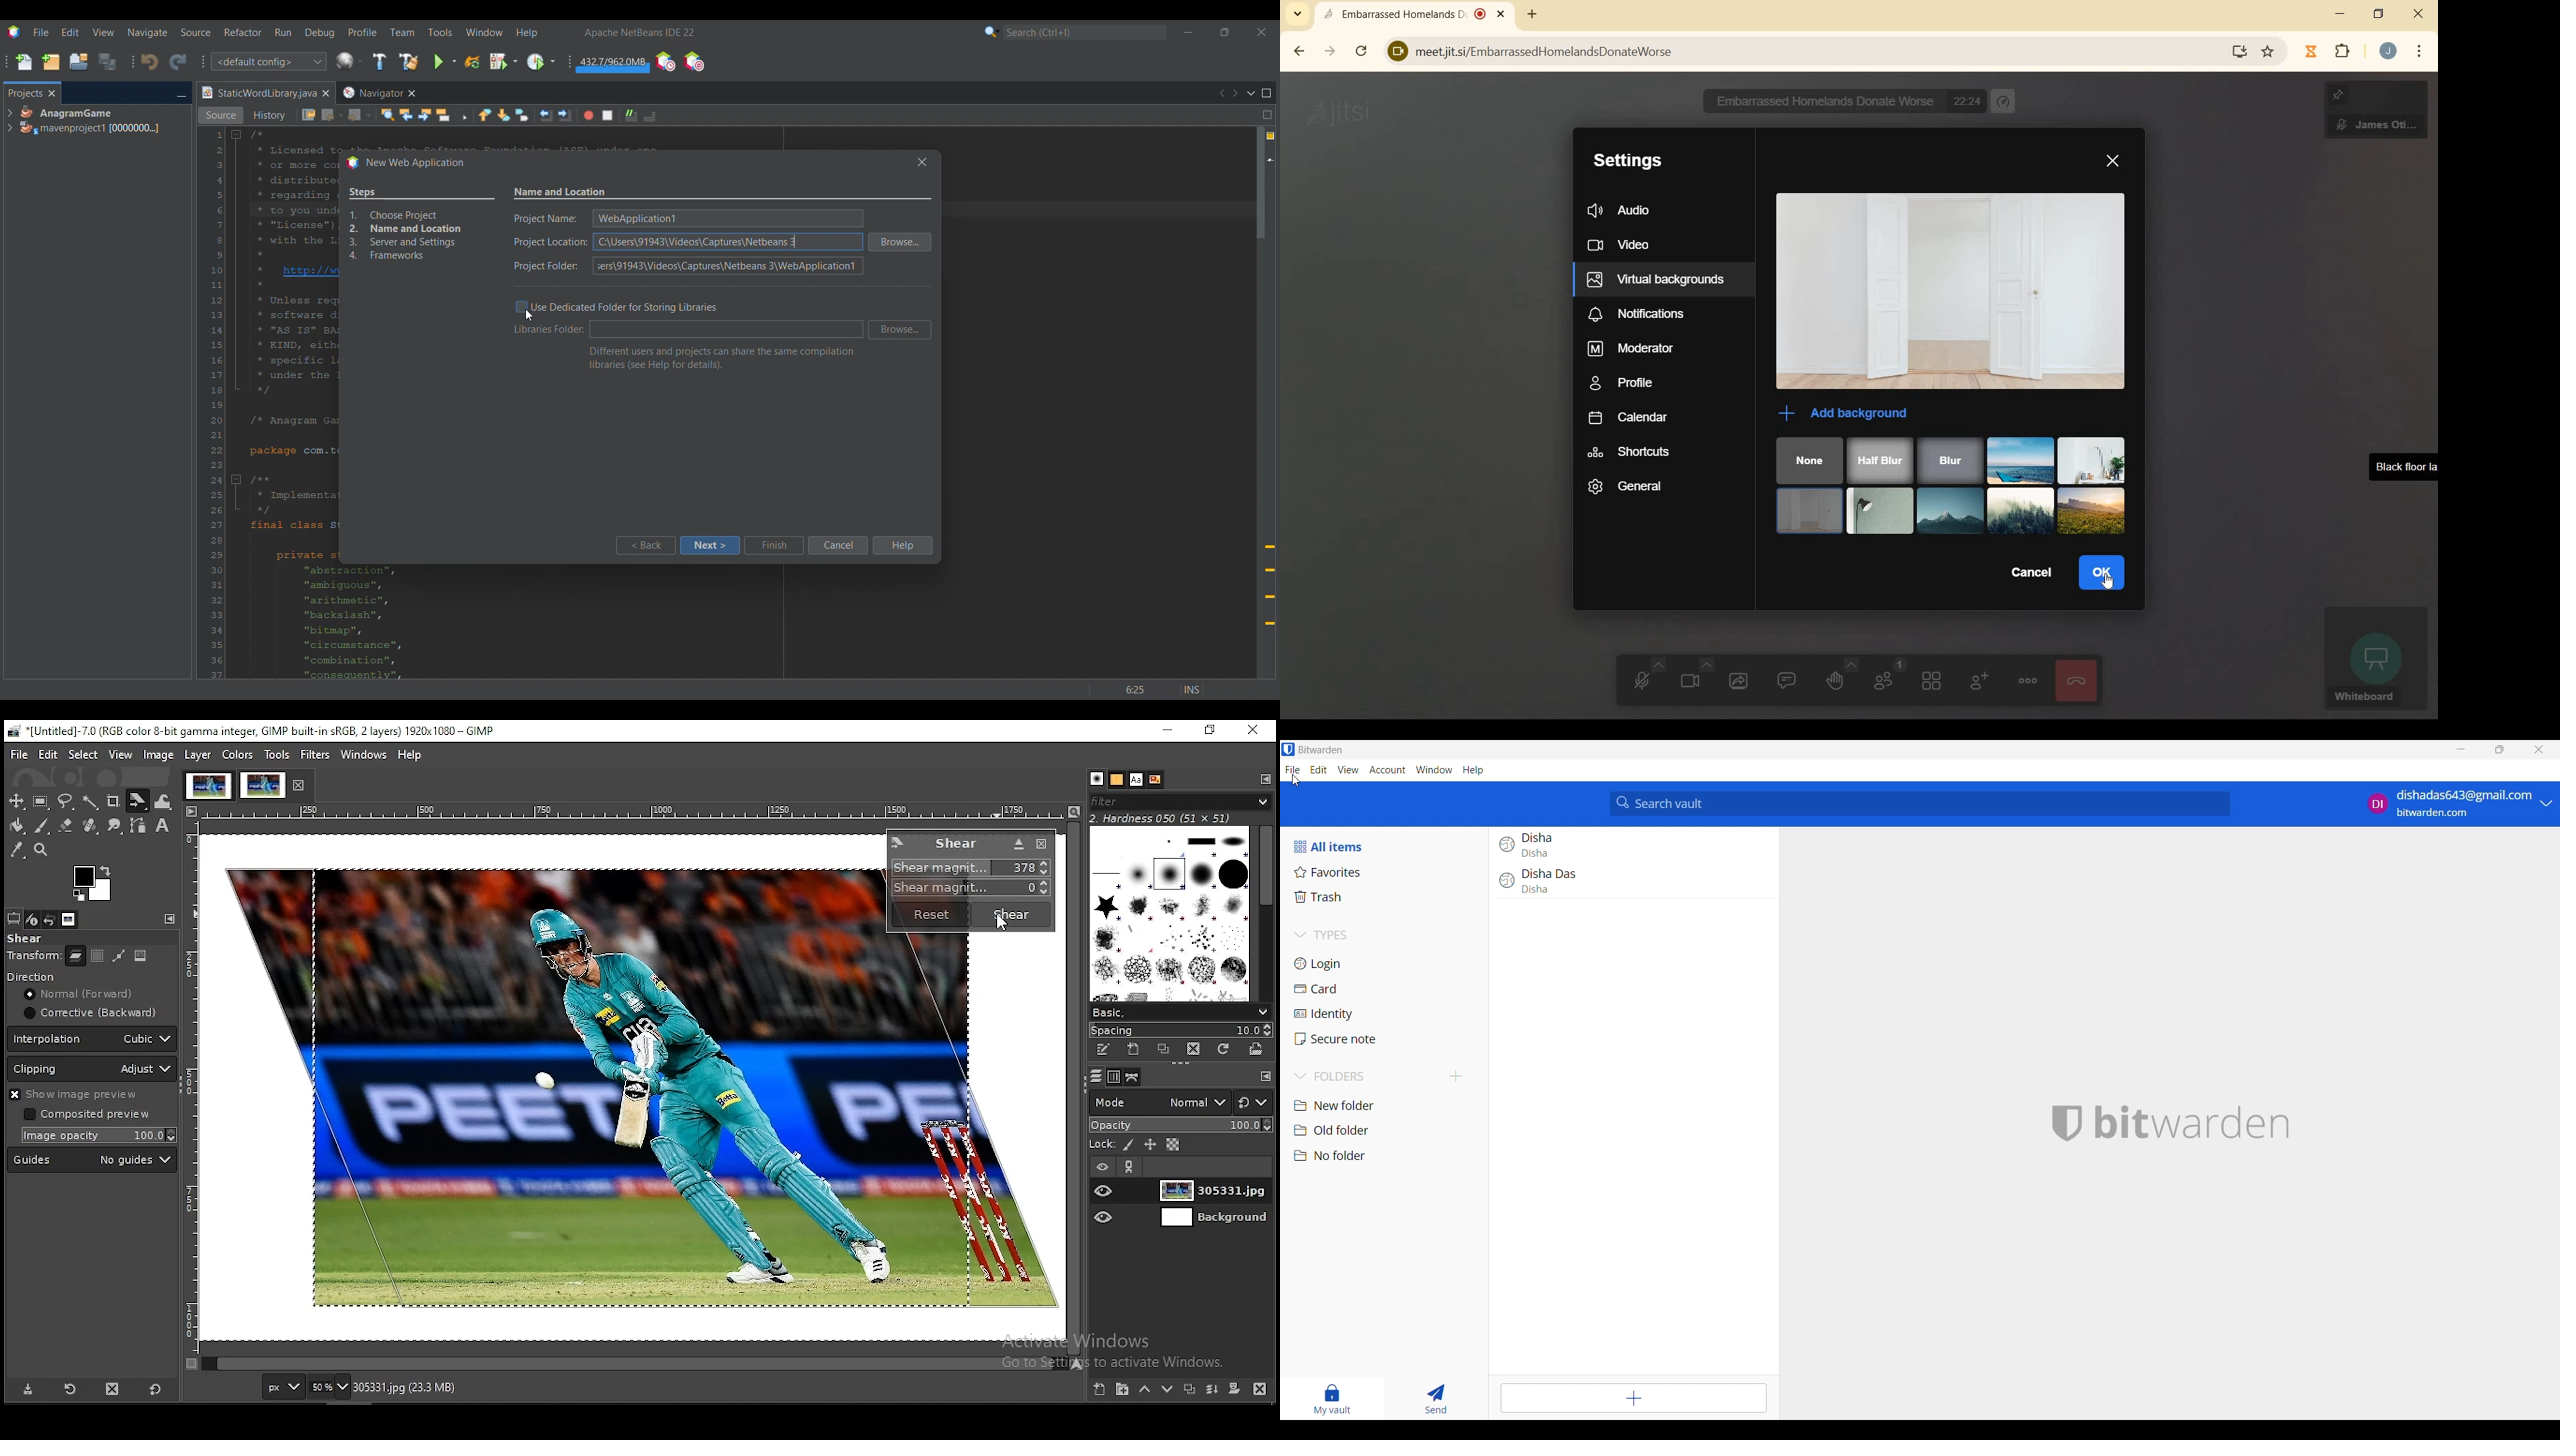  I want to click on Minimize, so click(2461, 749).